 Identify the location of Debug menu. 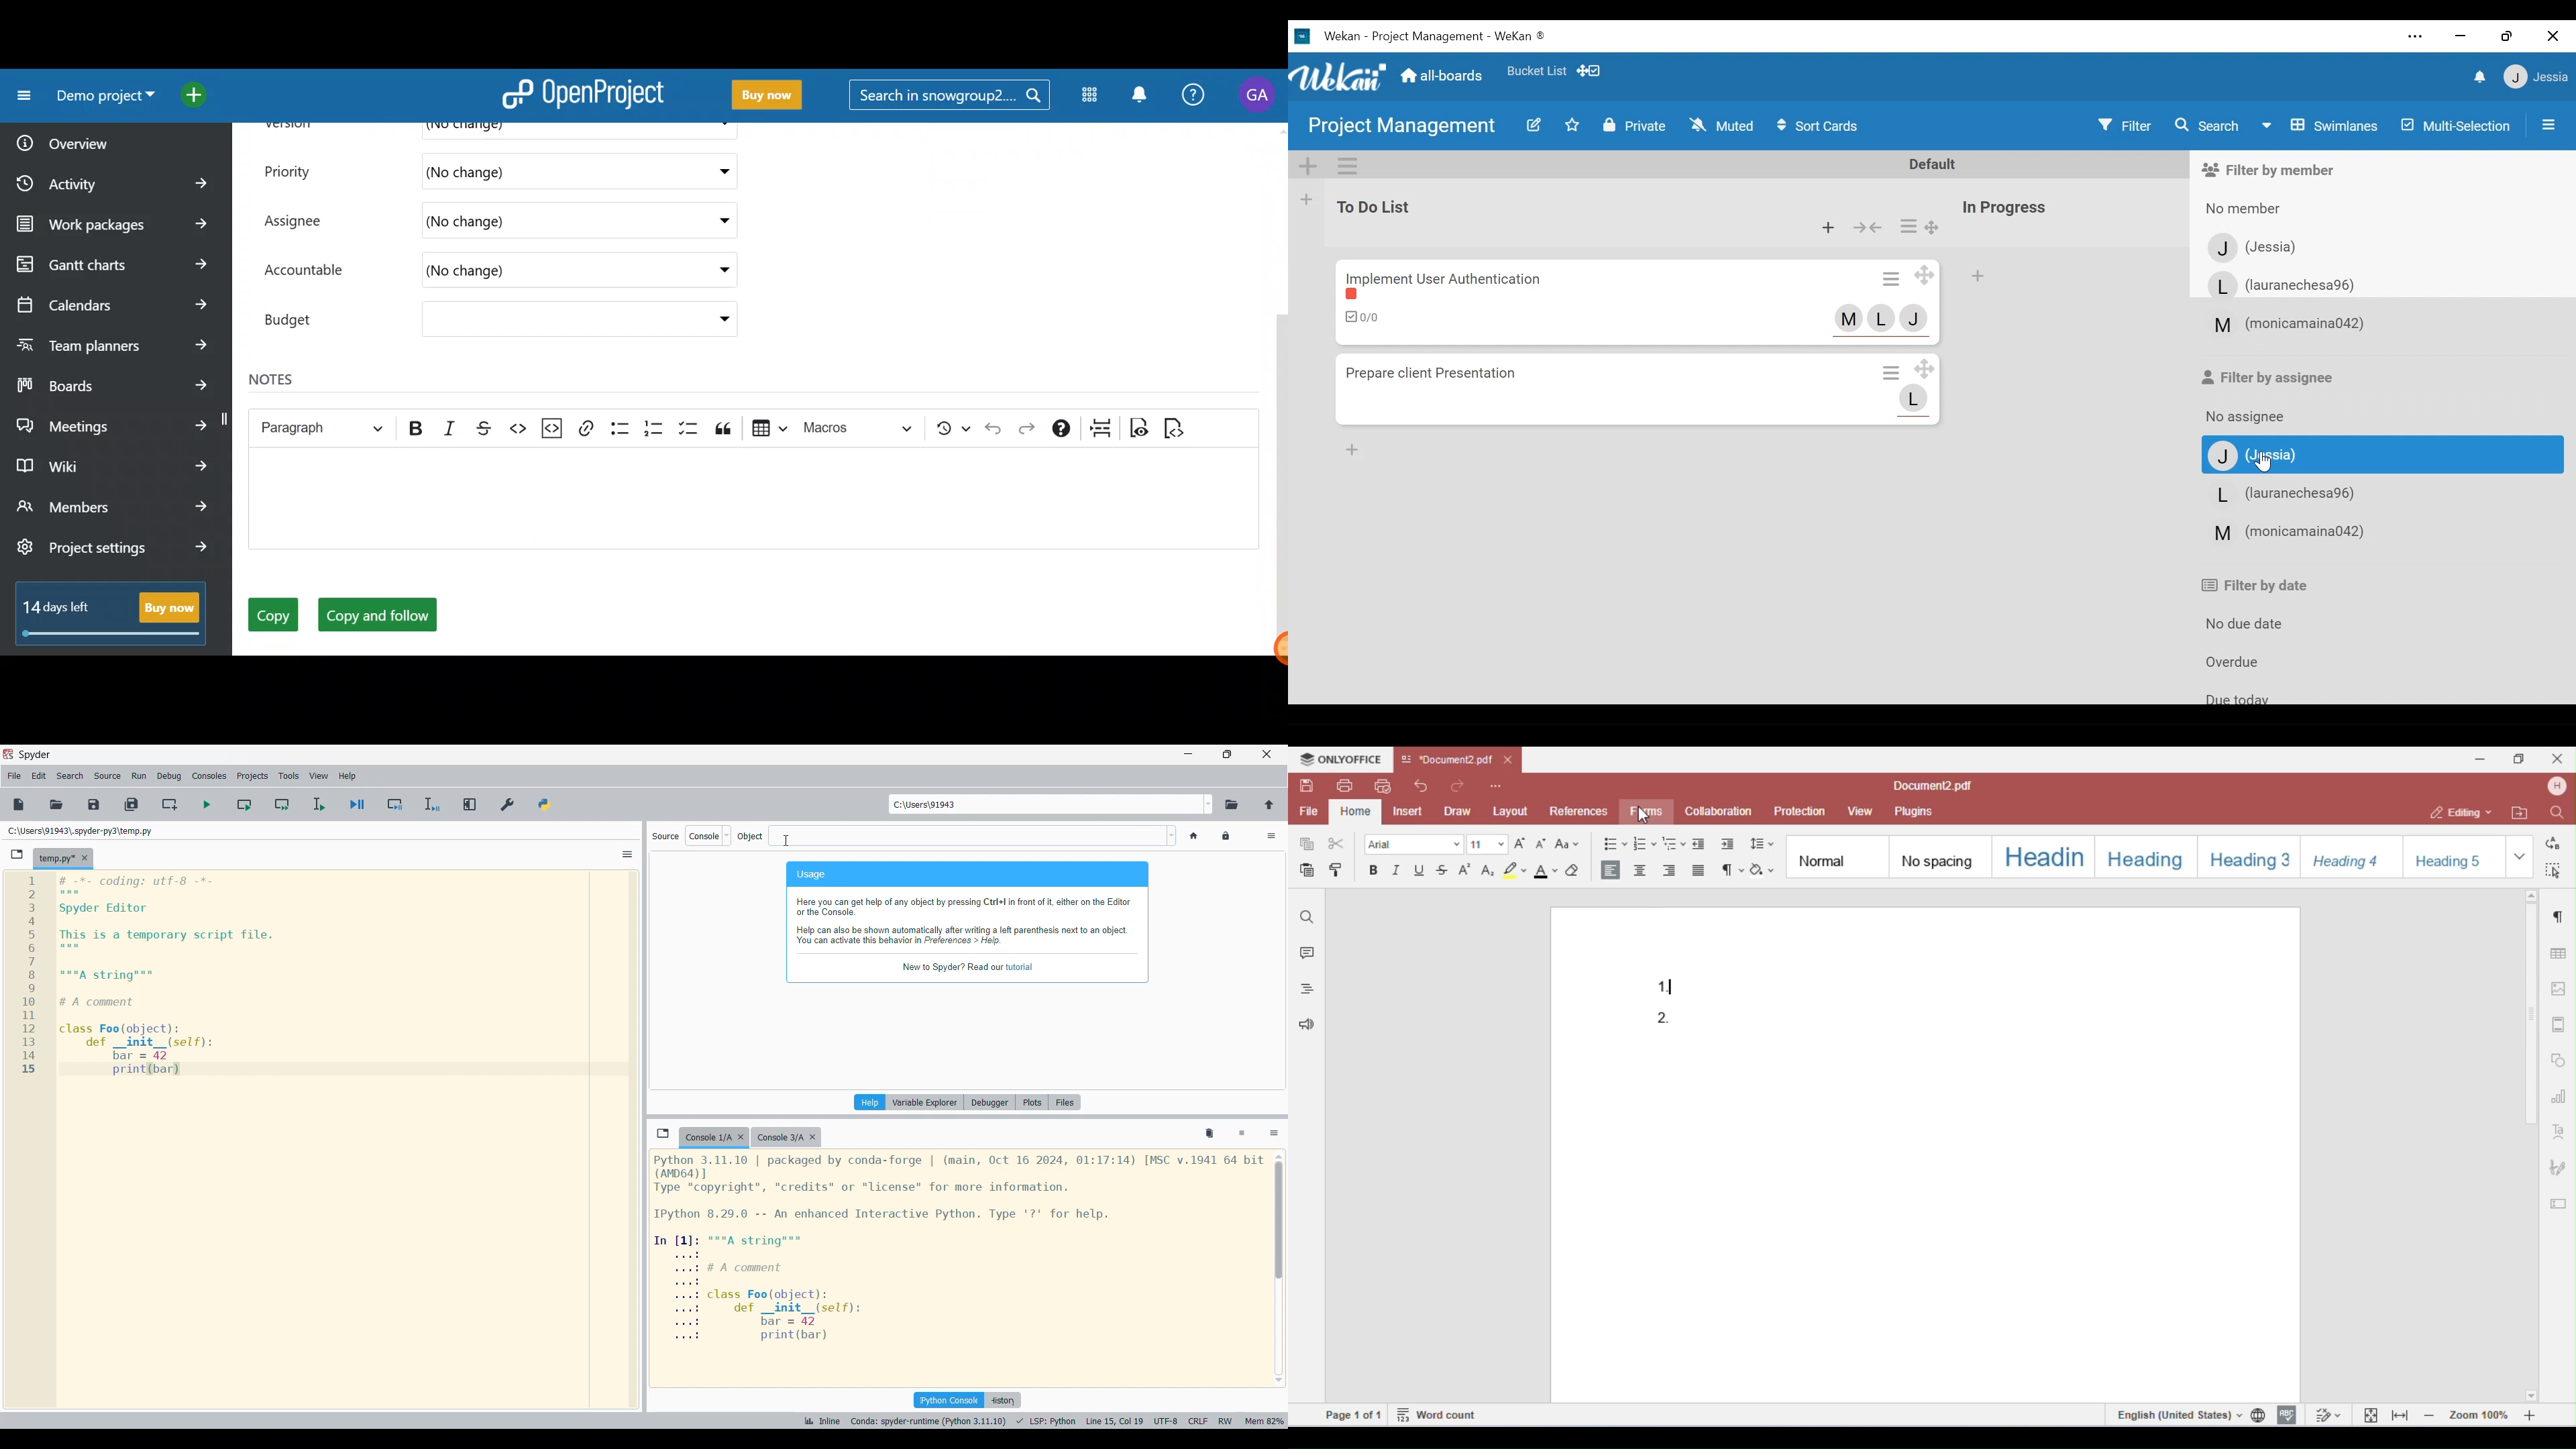
(169, 776).